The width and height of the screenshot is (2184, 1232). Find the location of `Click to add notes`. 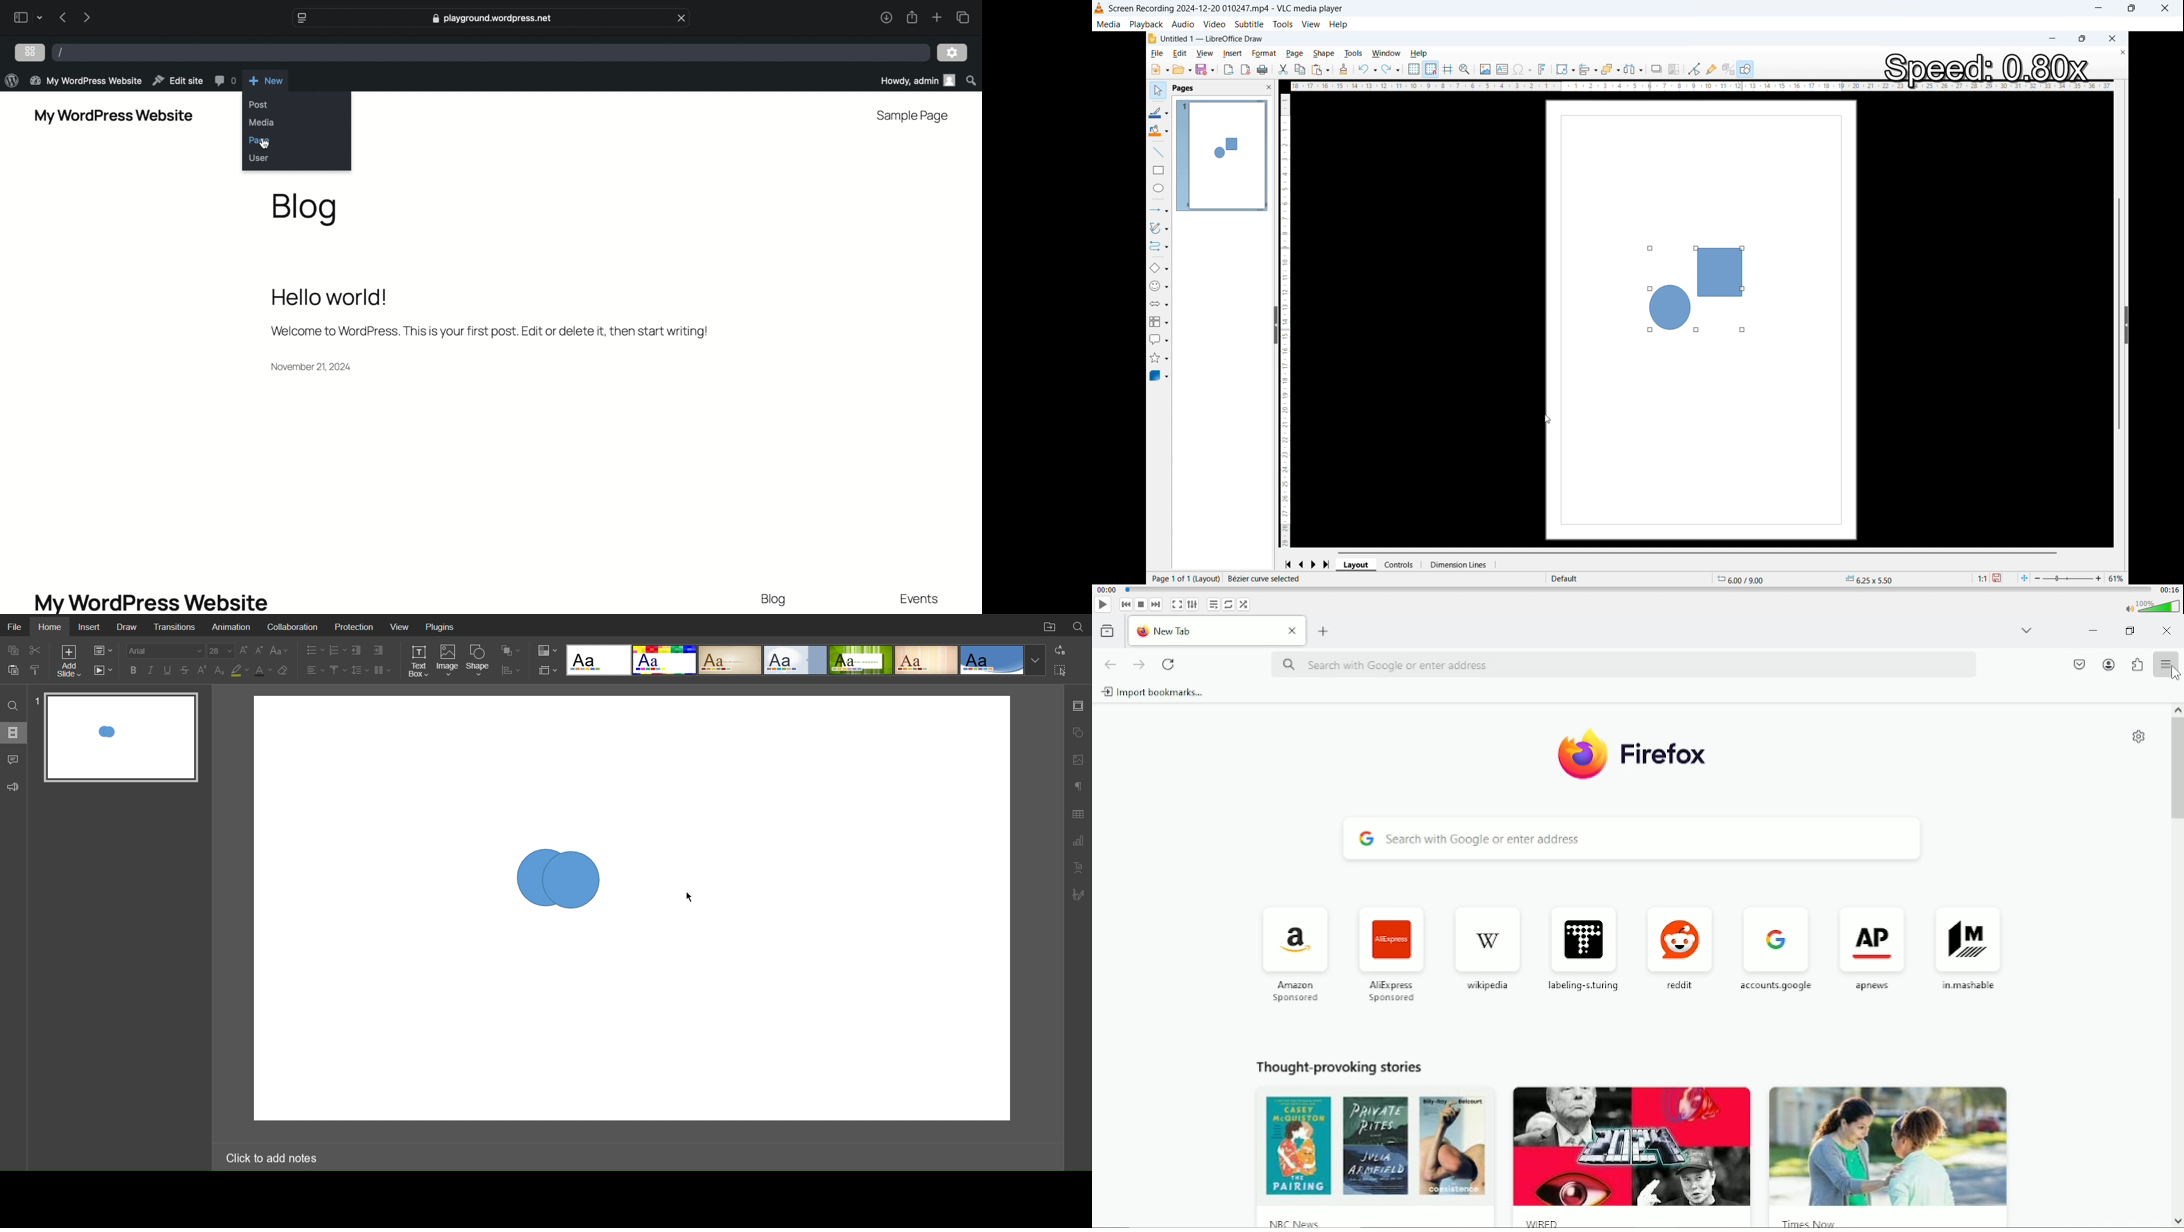

Click to add notes is located at coordinates (270, 1157).